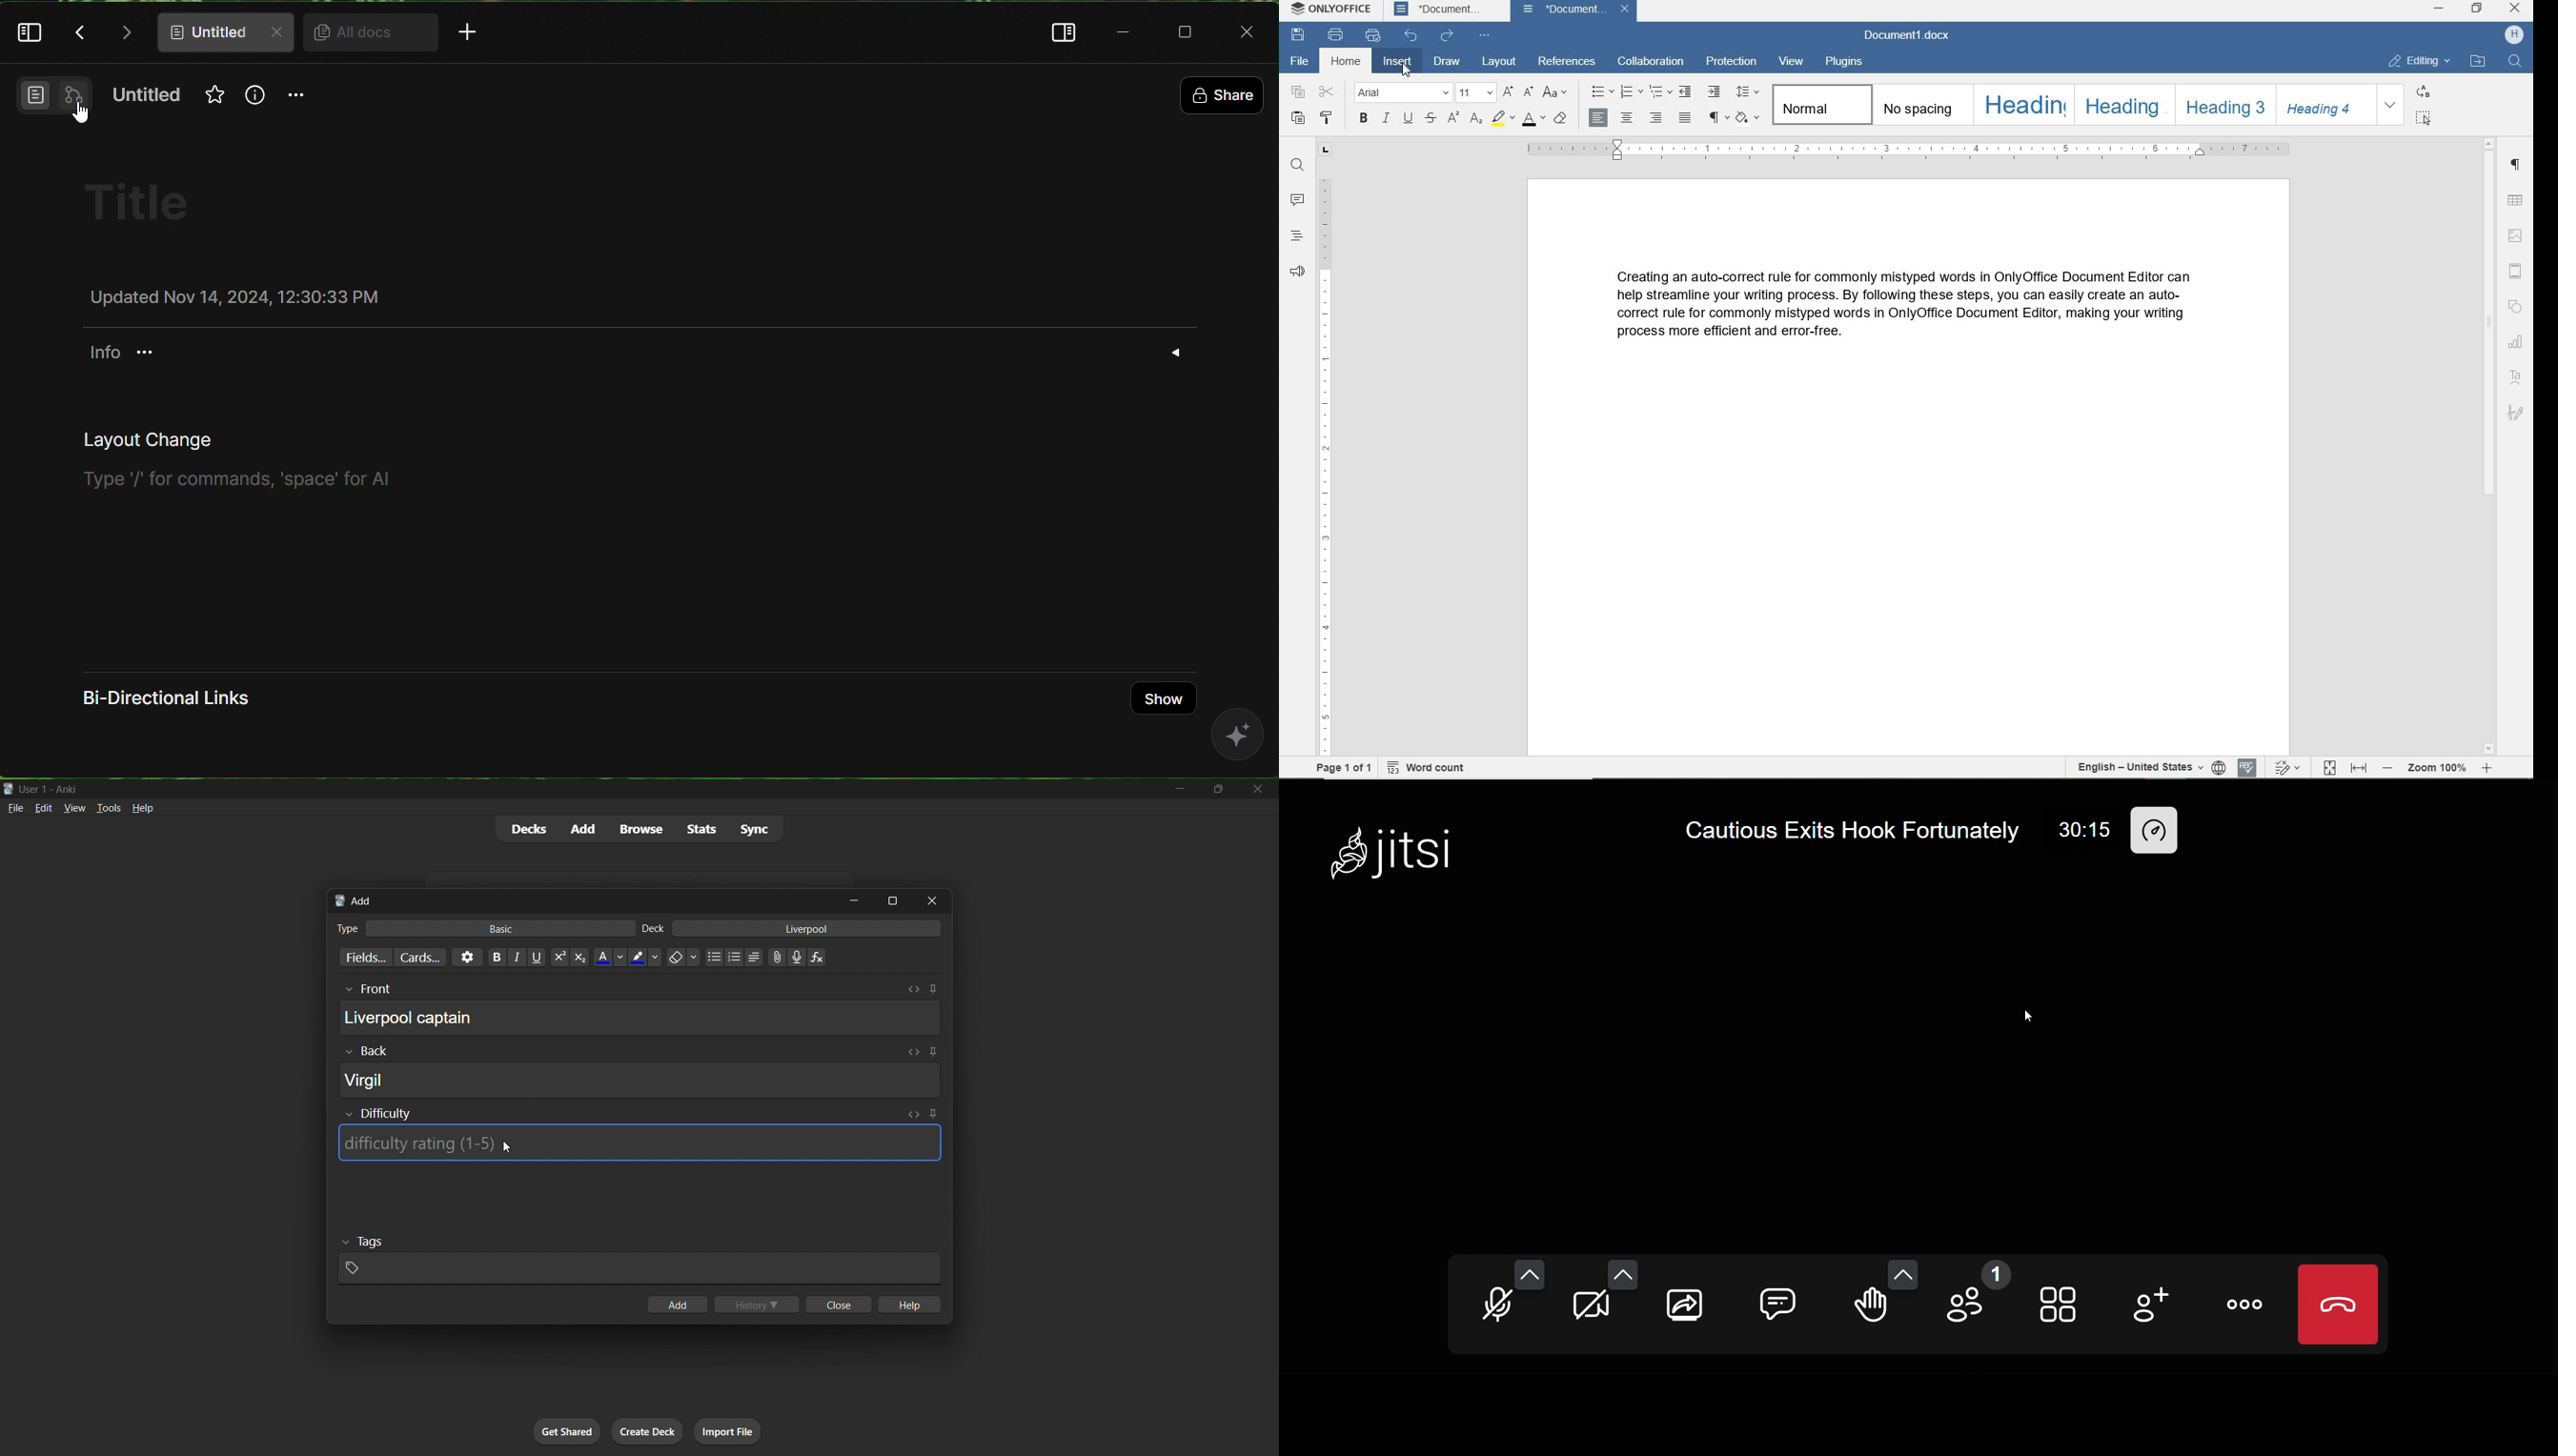 Image resolution: width=2576 pixels, height=1456 pixels. I want to click on bold, so click(1364, 119).